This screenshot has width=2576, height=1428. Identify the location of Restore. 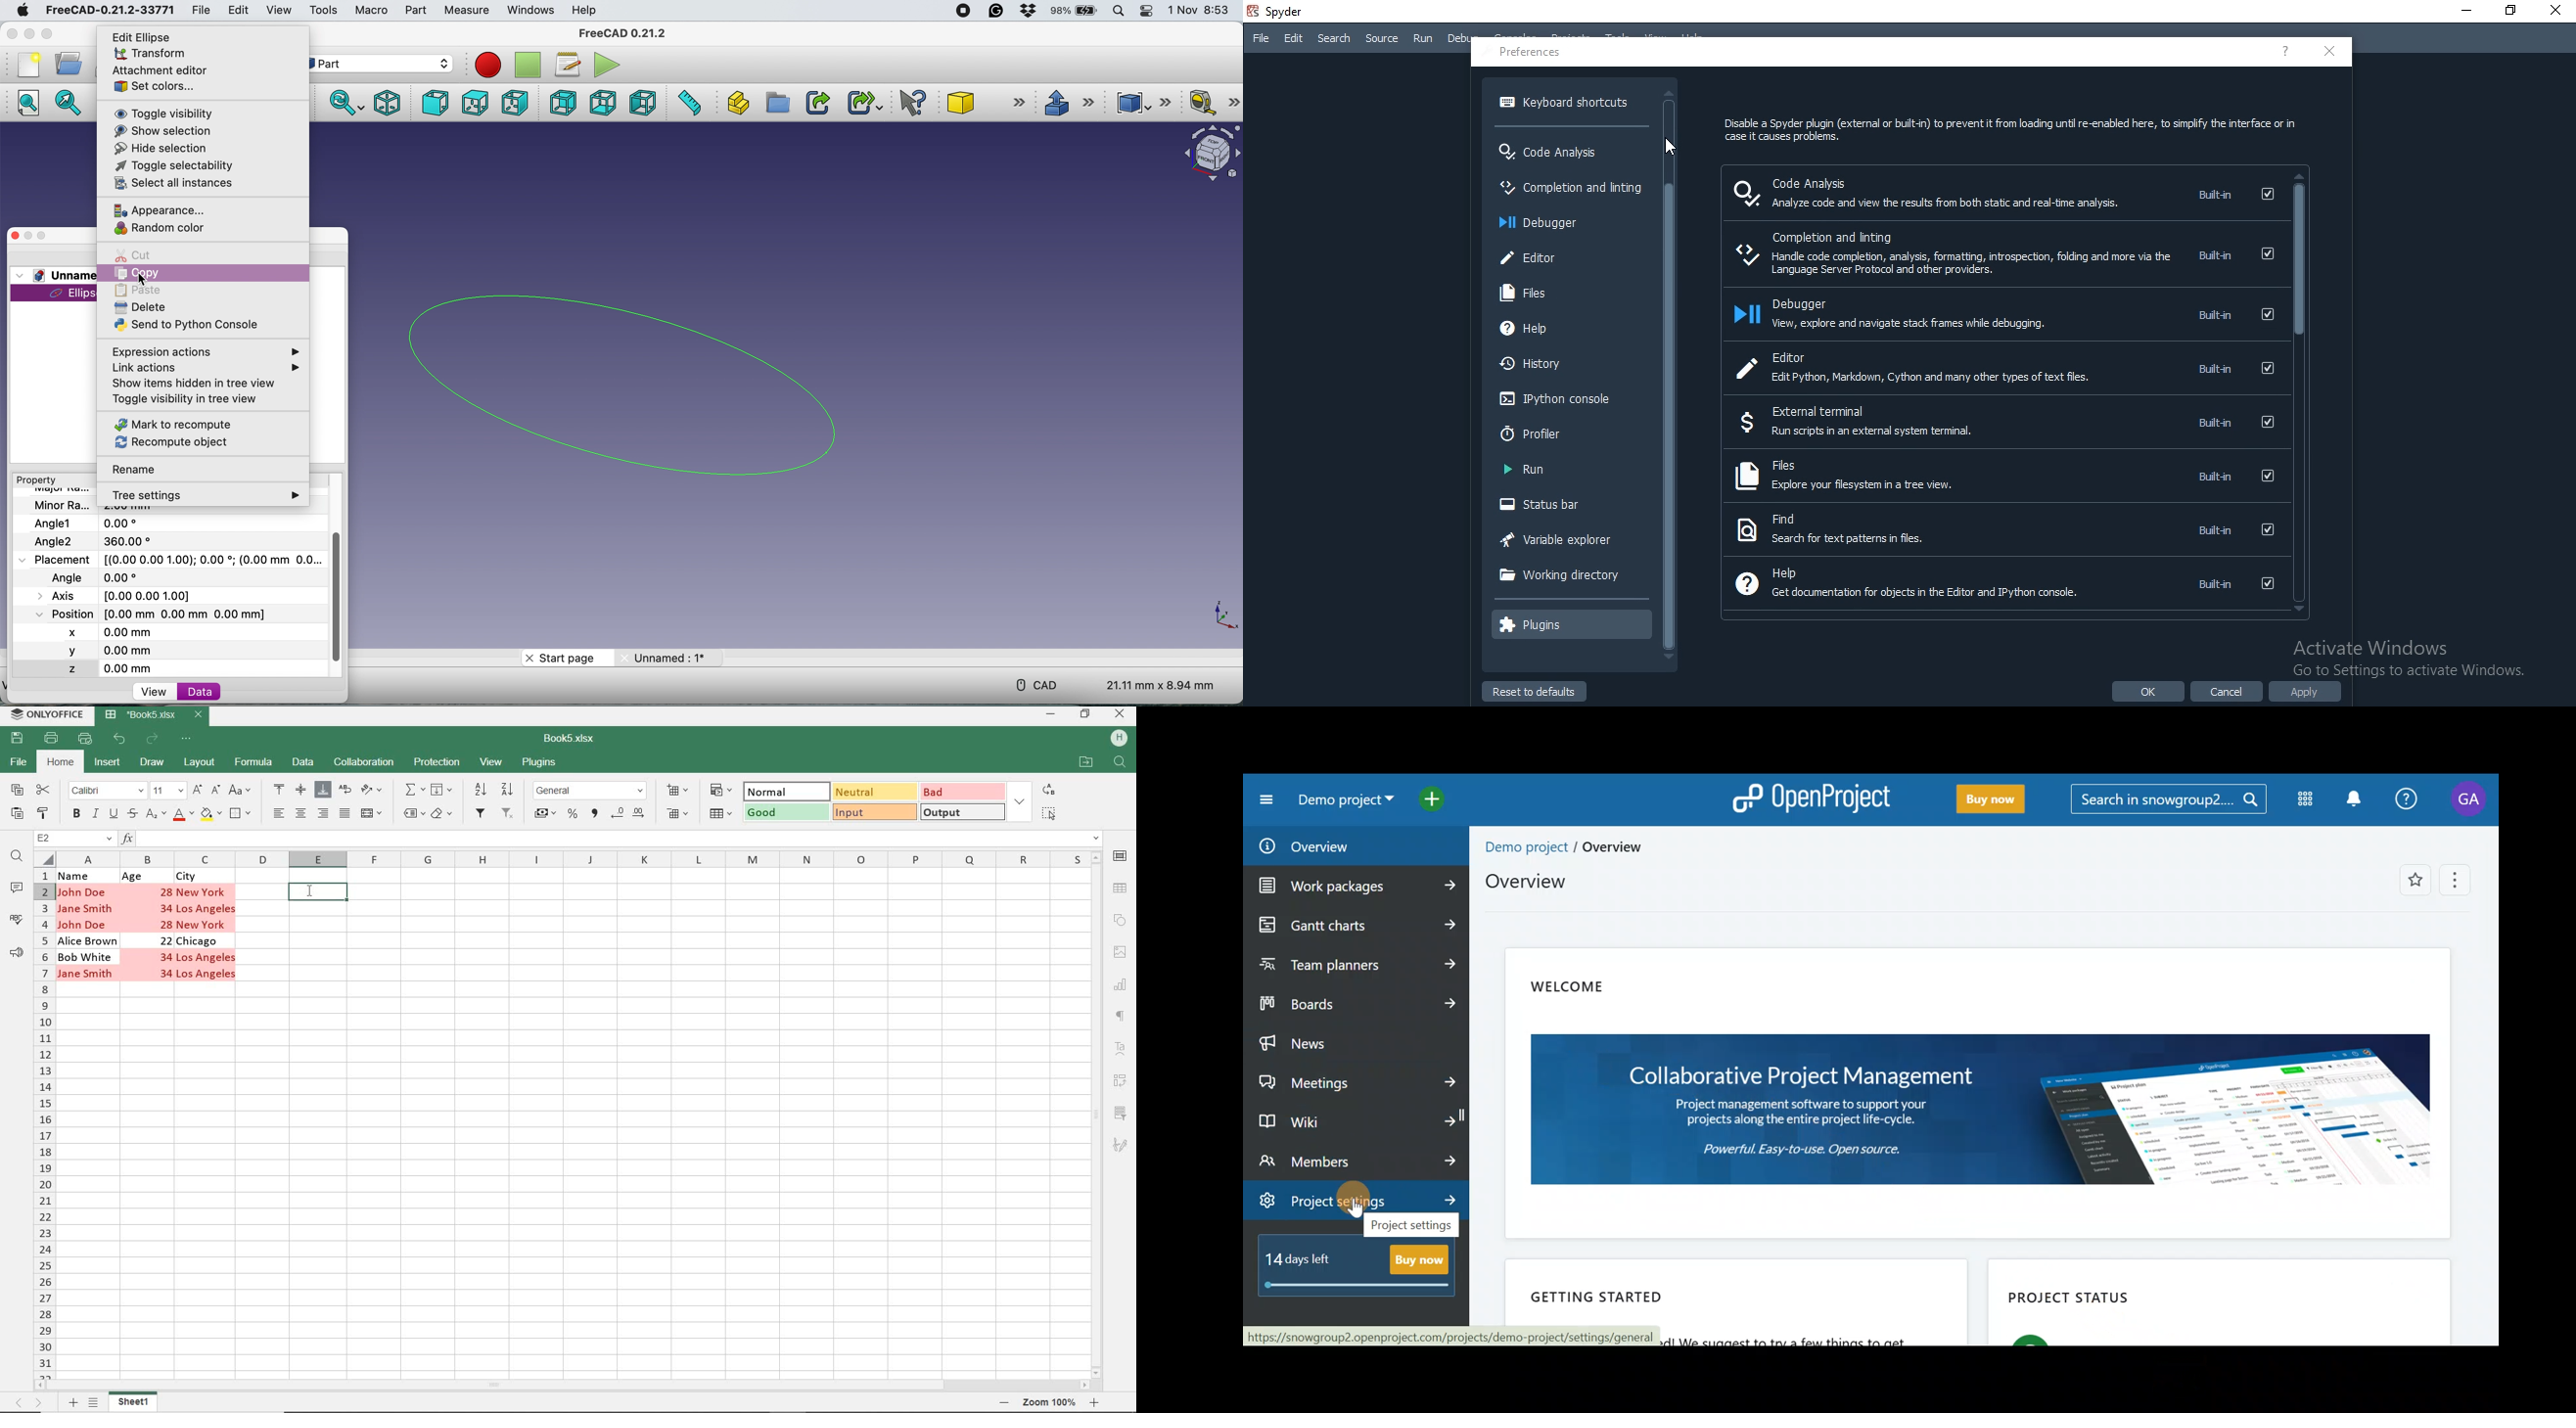
(2509, 10).